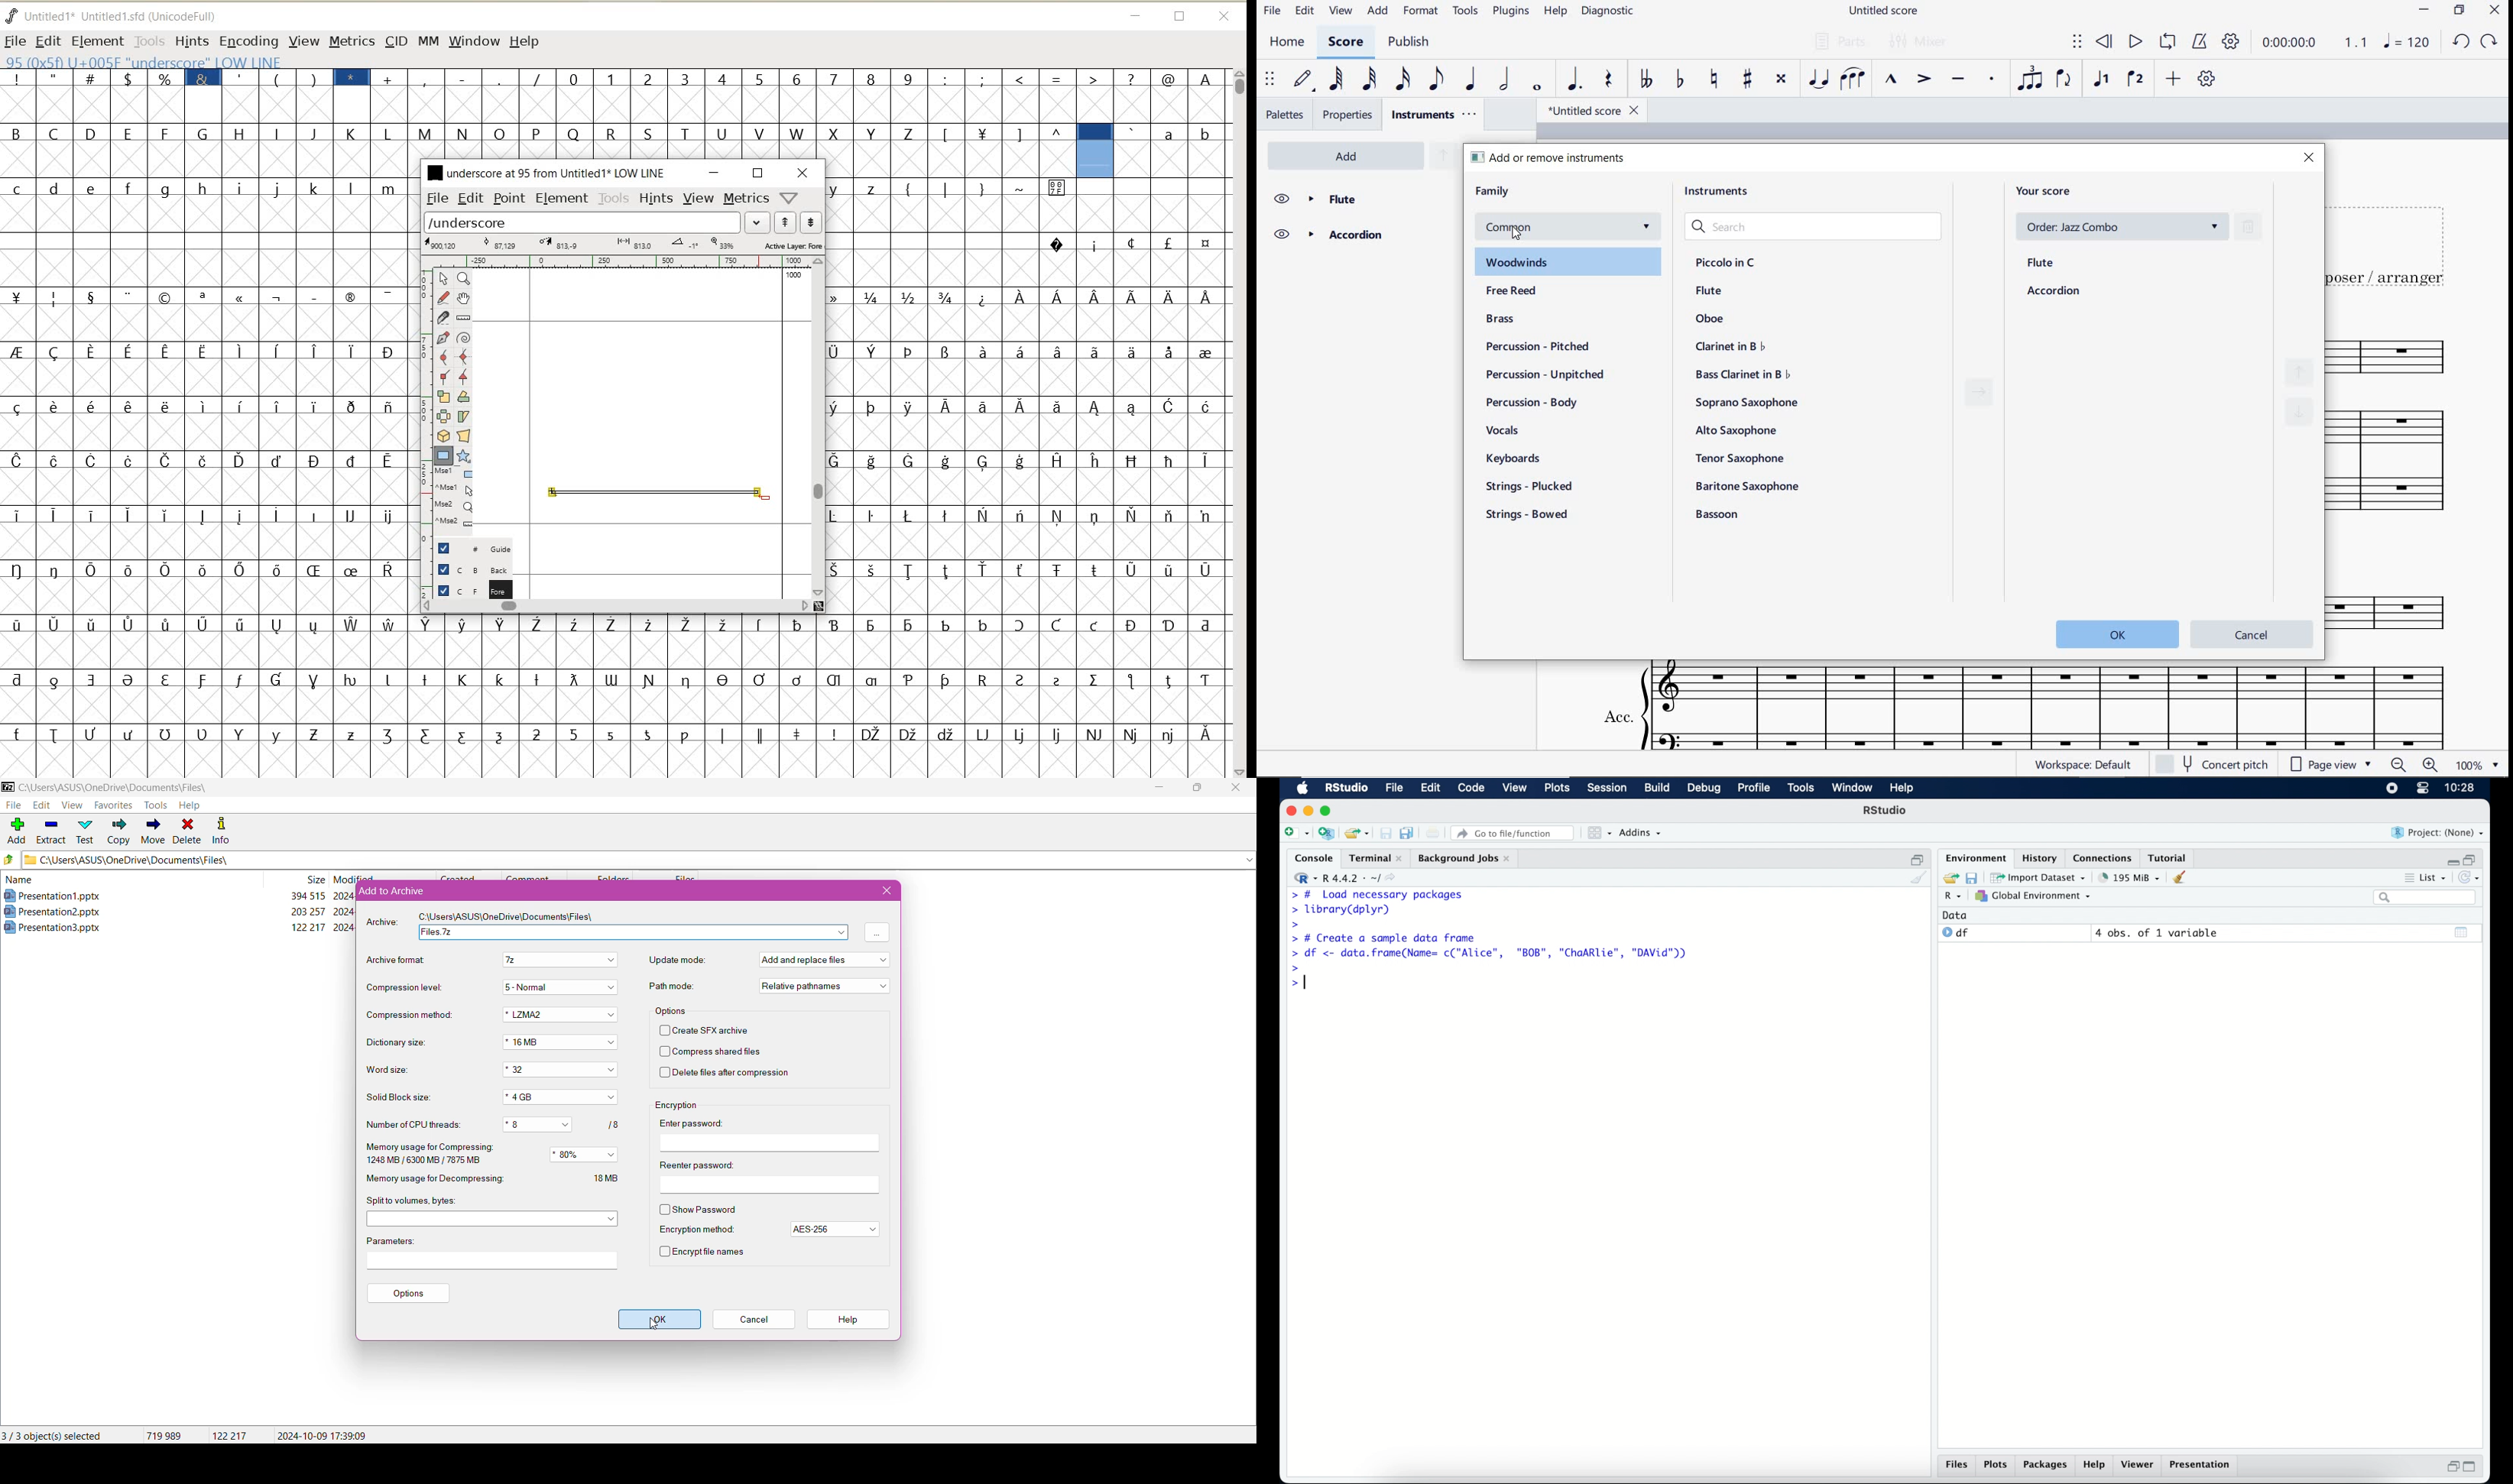  I want to click on PLUGINS, so click(1513, 12).